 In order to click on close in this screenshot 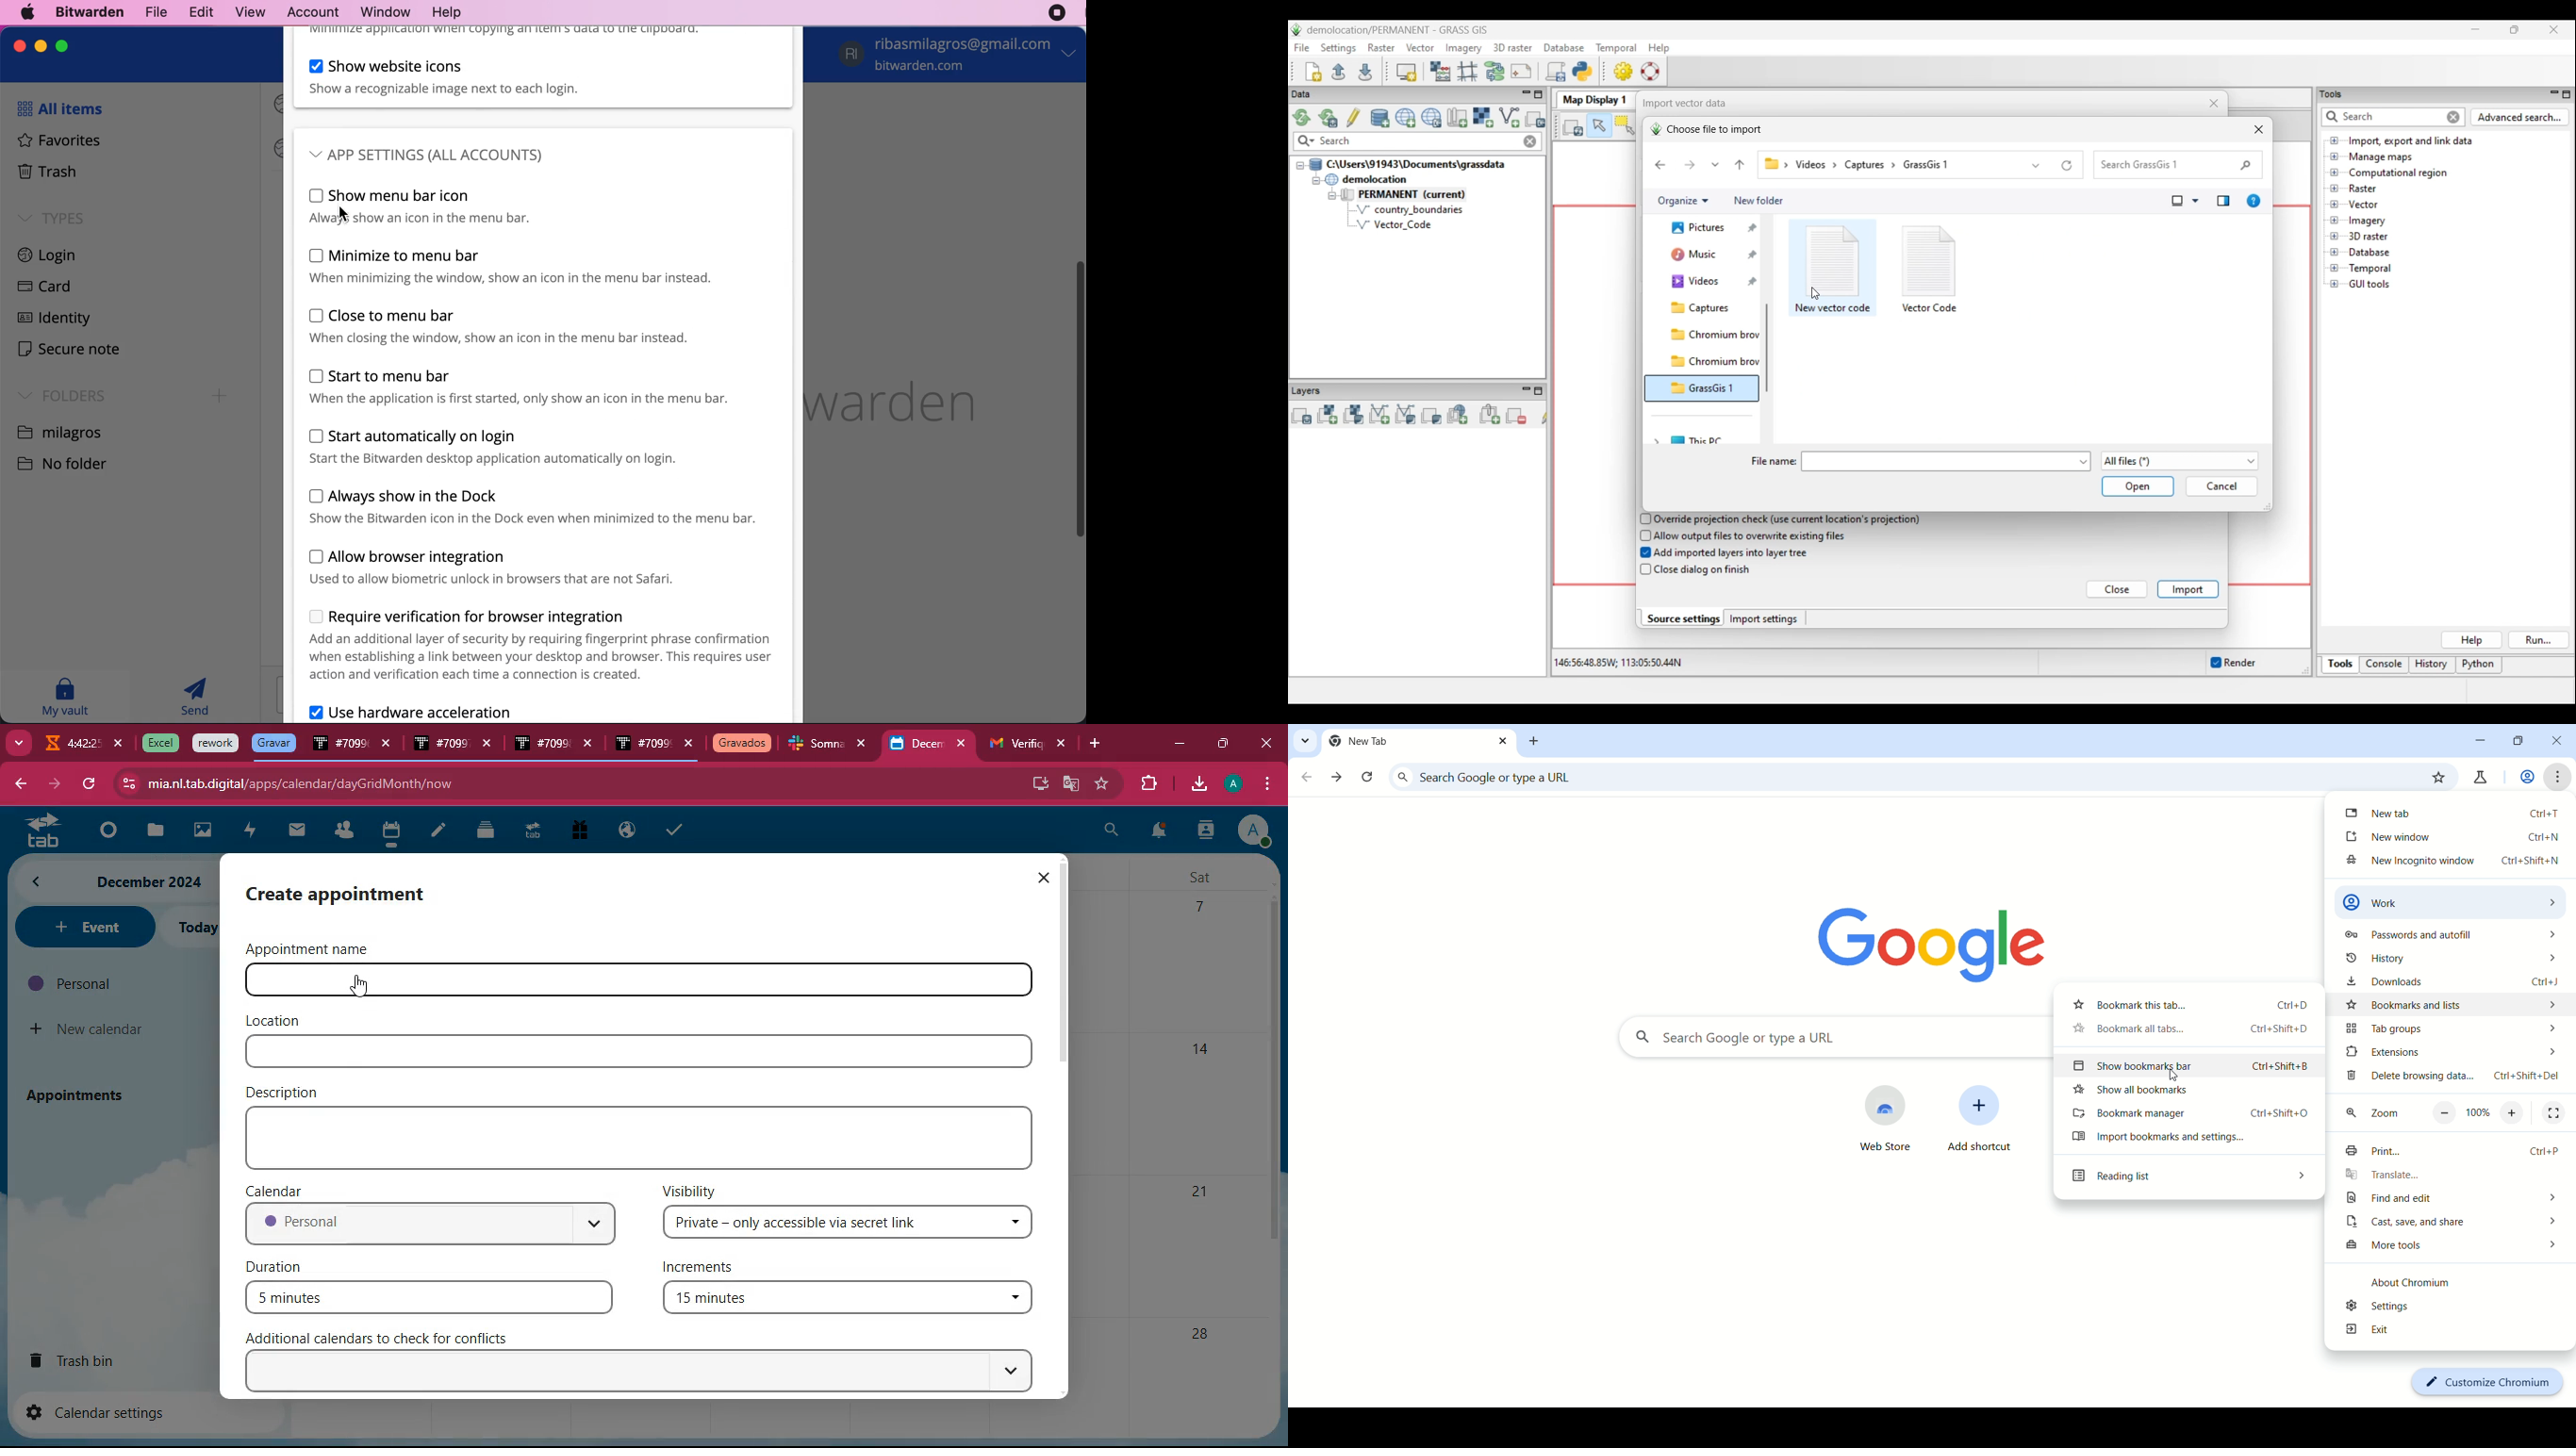, I will do `click(689, 745)`.